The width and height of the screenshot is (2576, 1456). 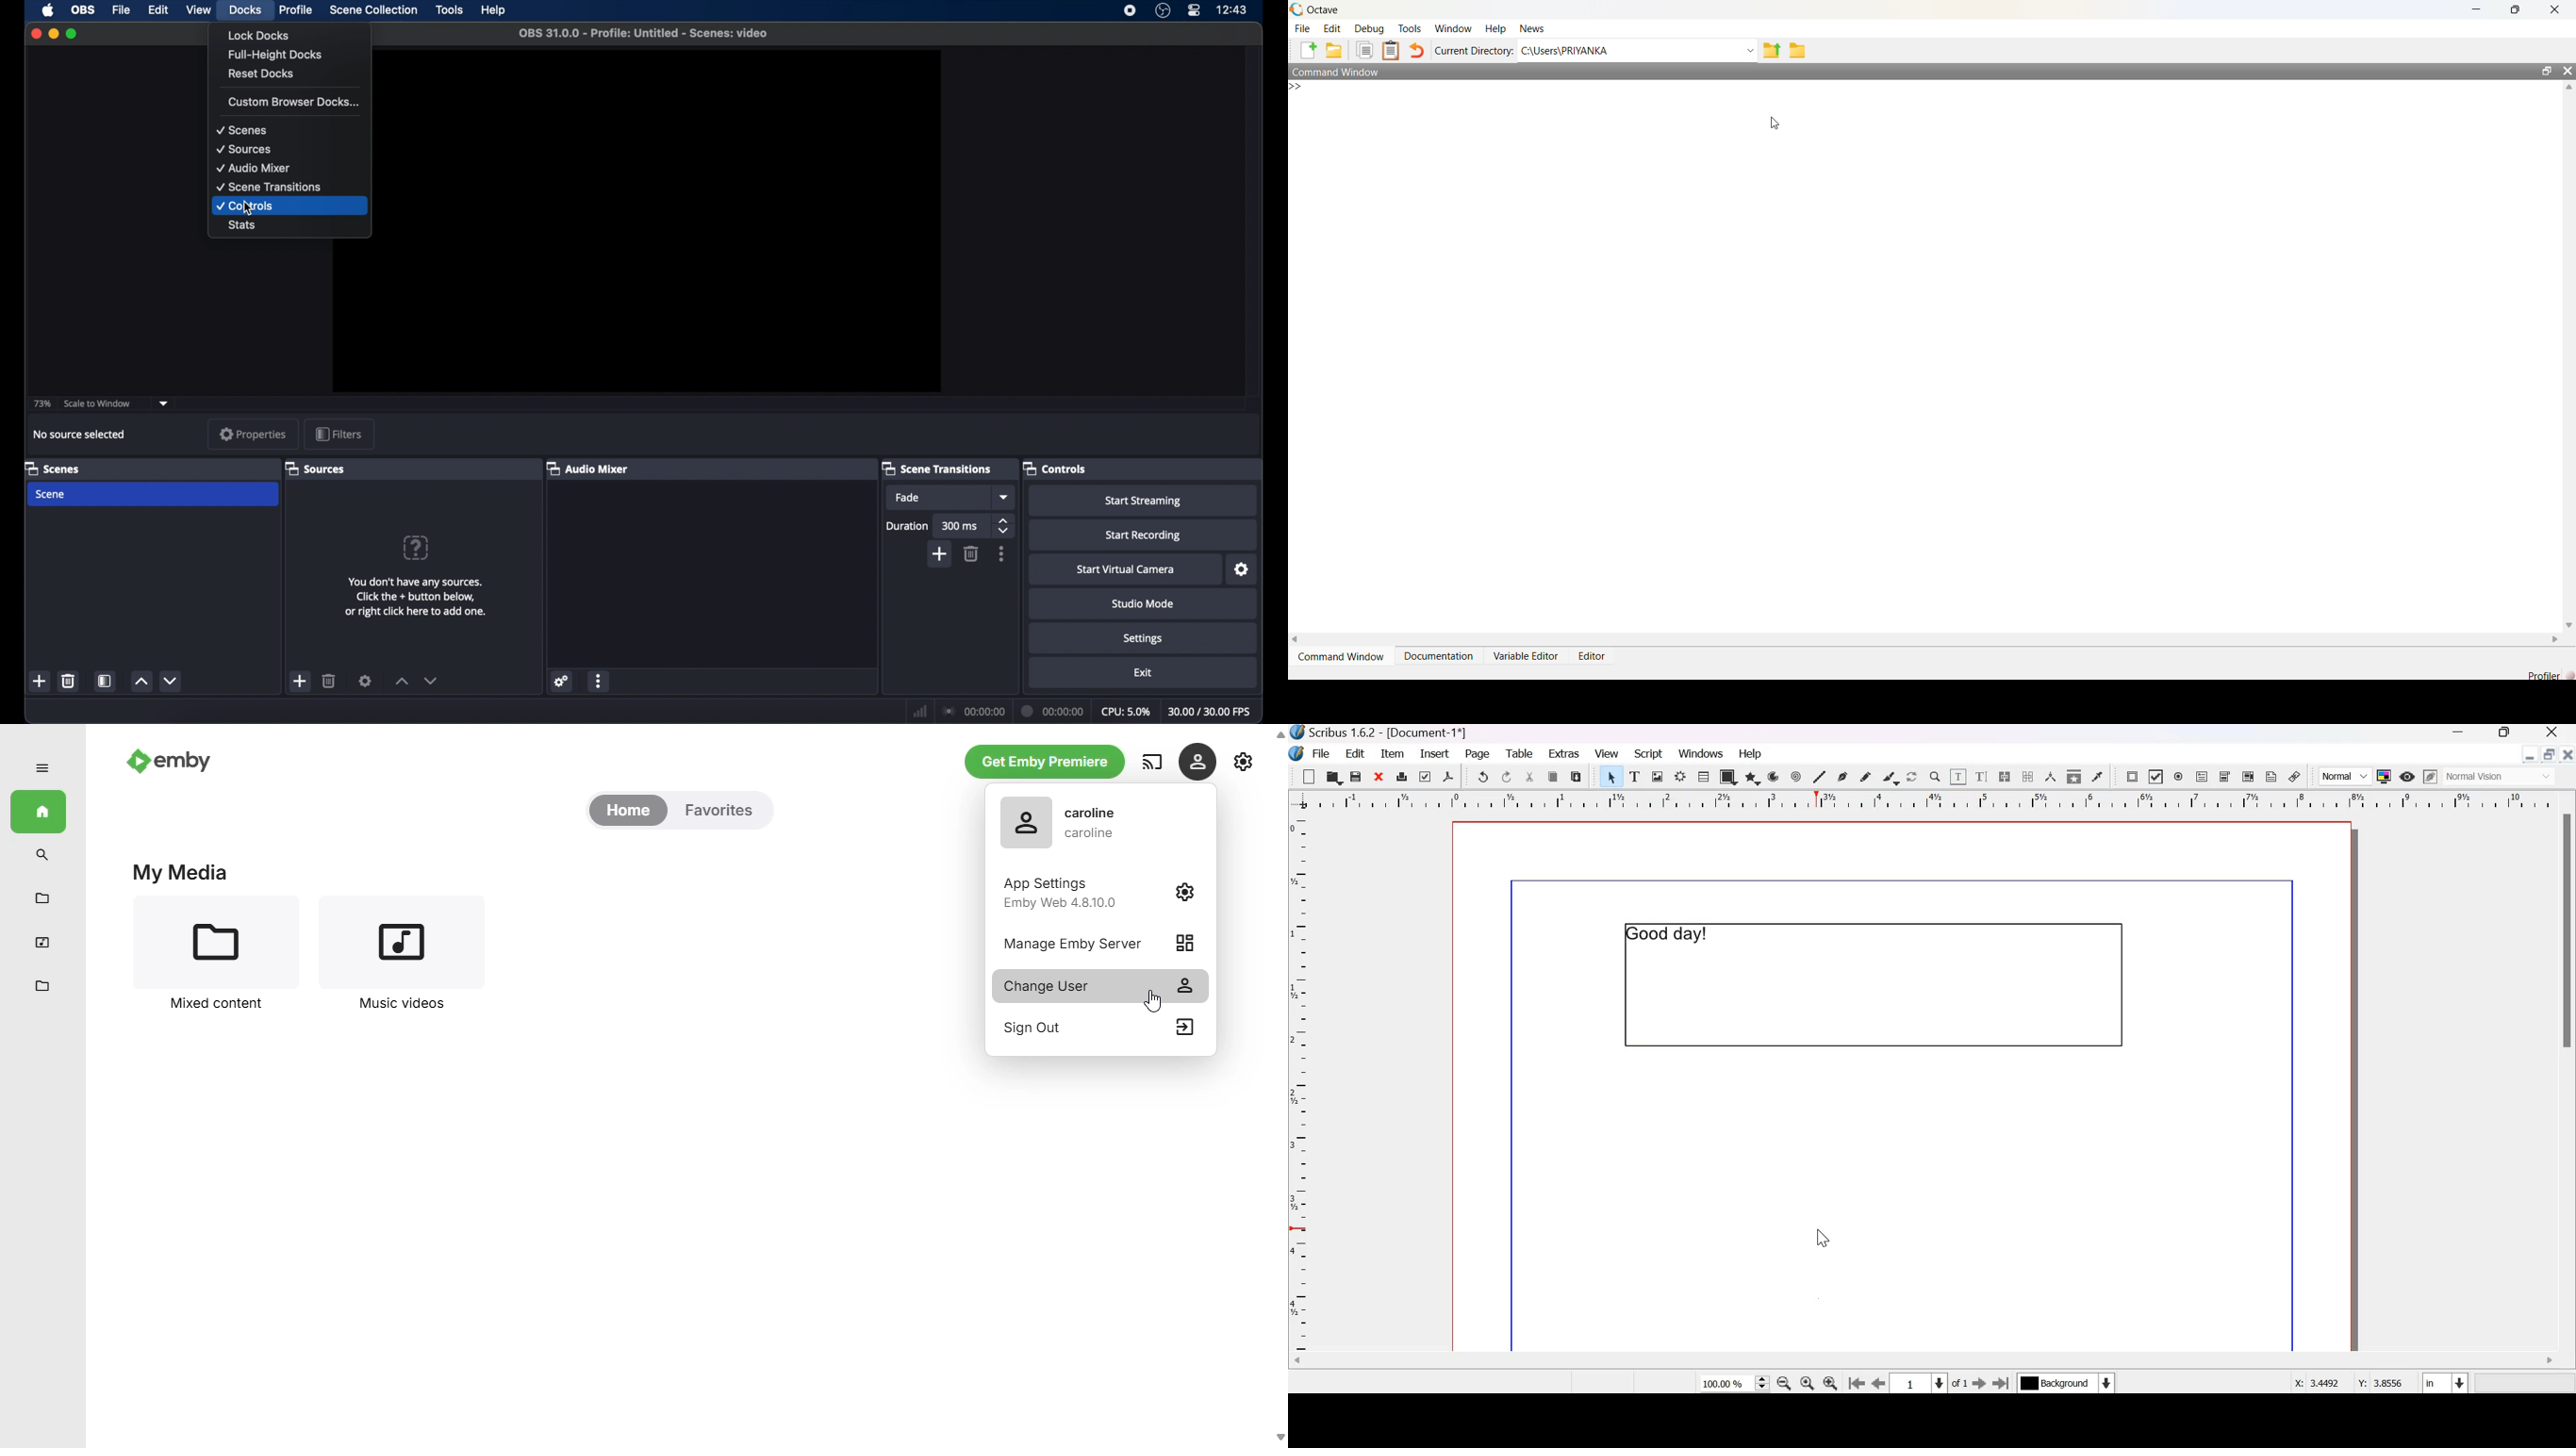 I want to click on render frame, so click(x=1680, y=776).